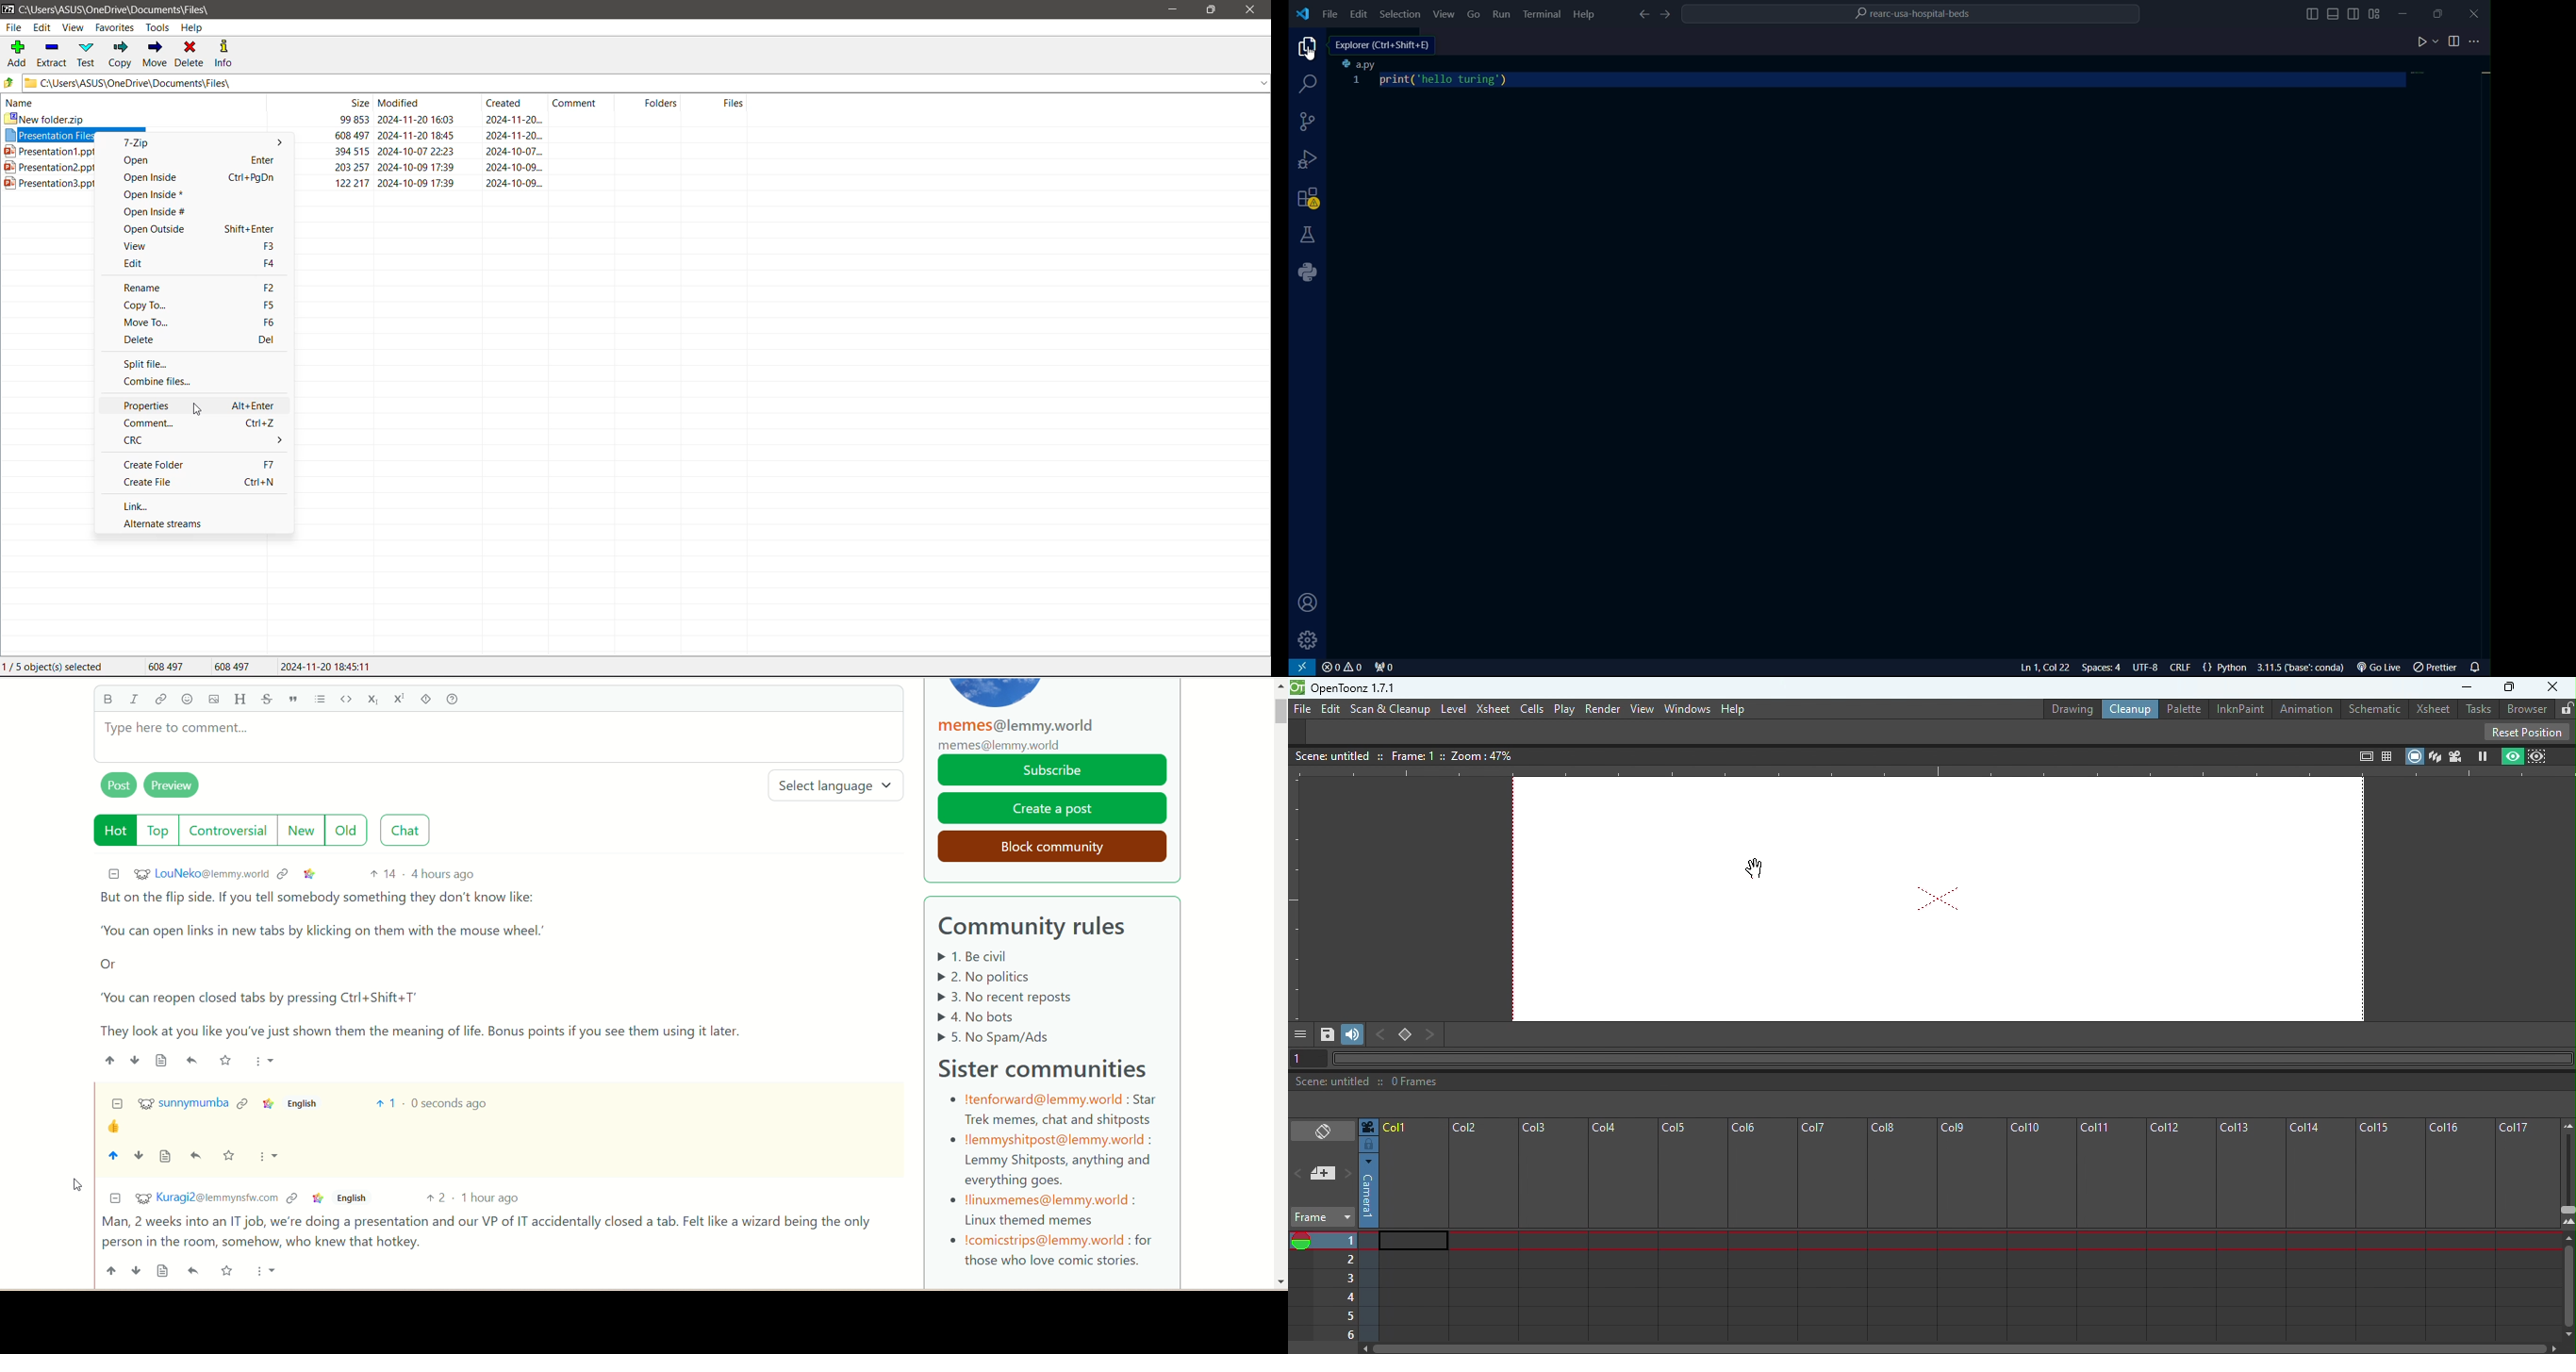 This screenshot has height=1372, width=2576. I want to click on Test, so click(87, 55).